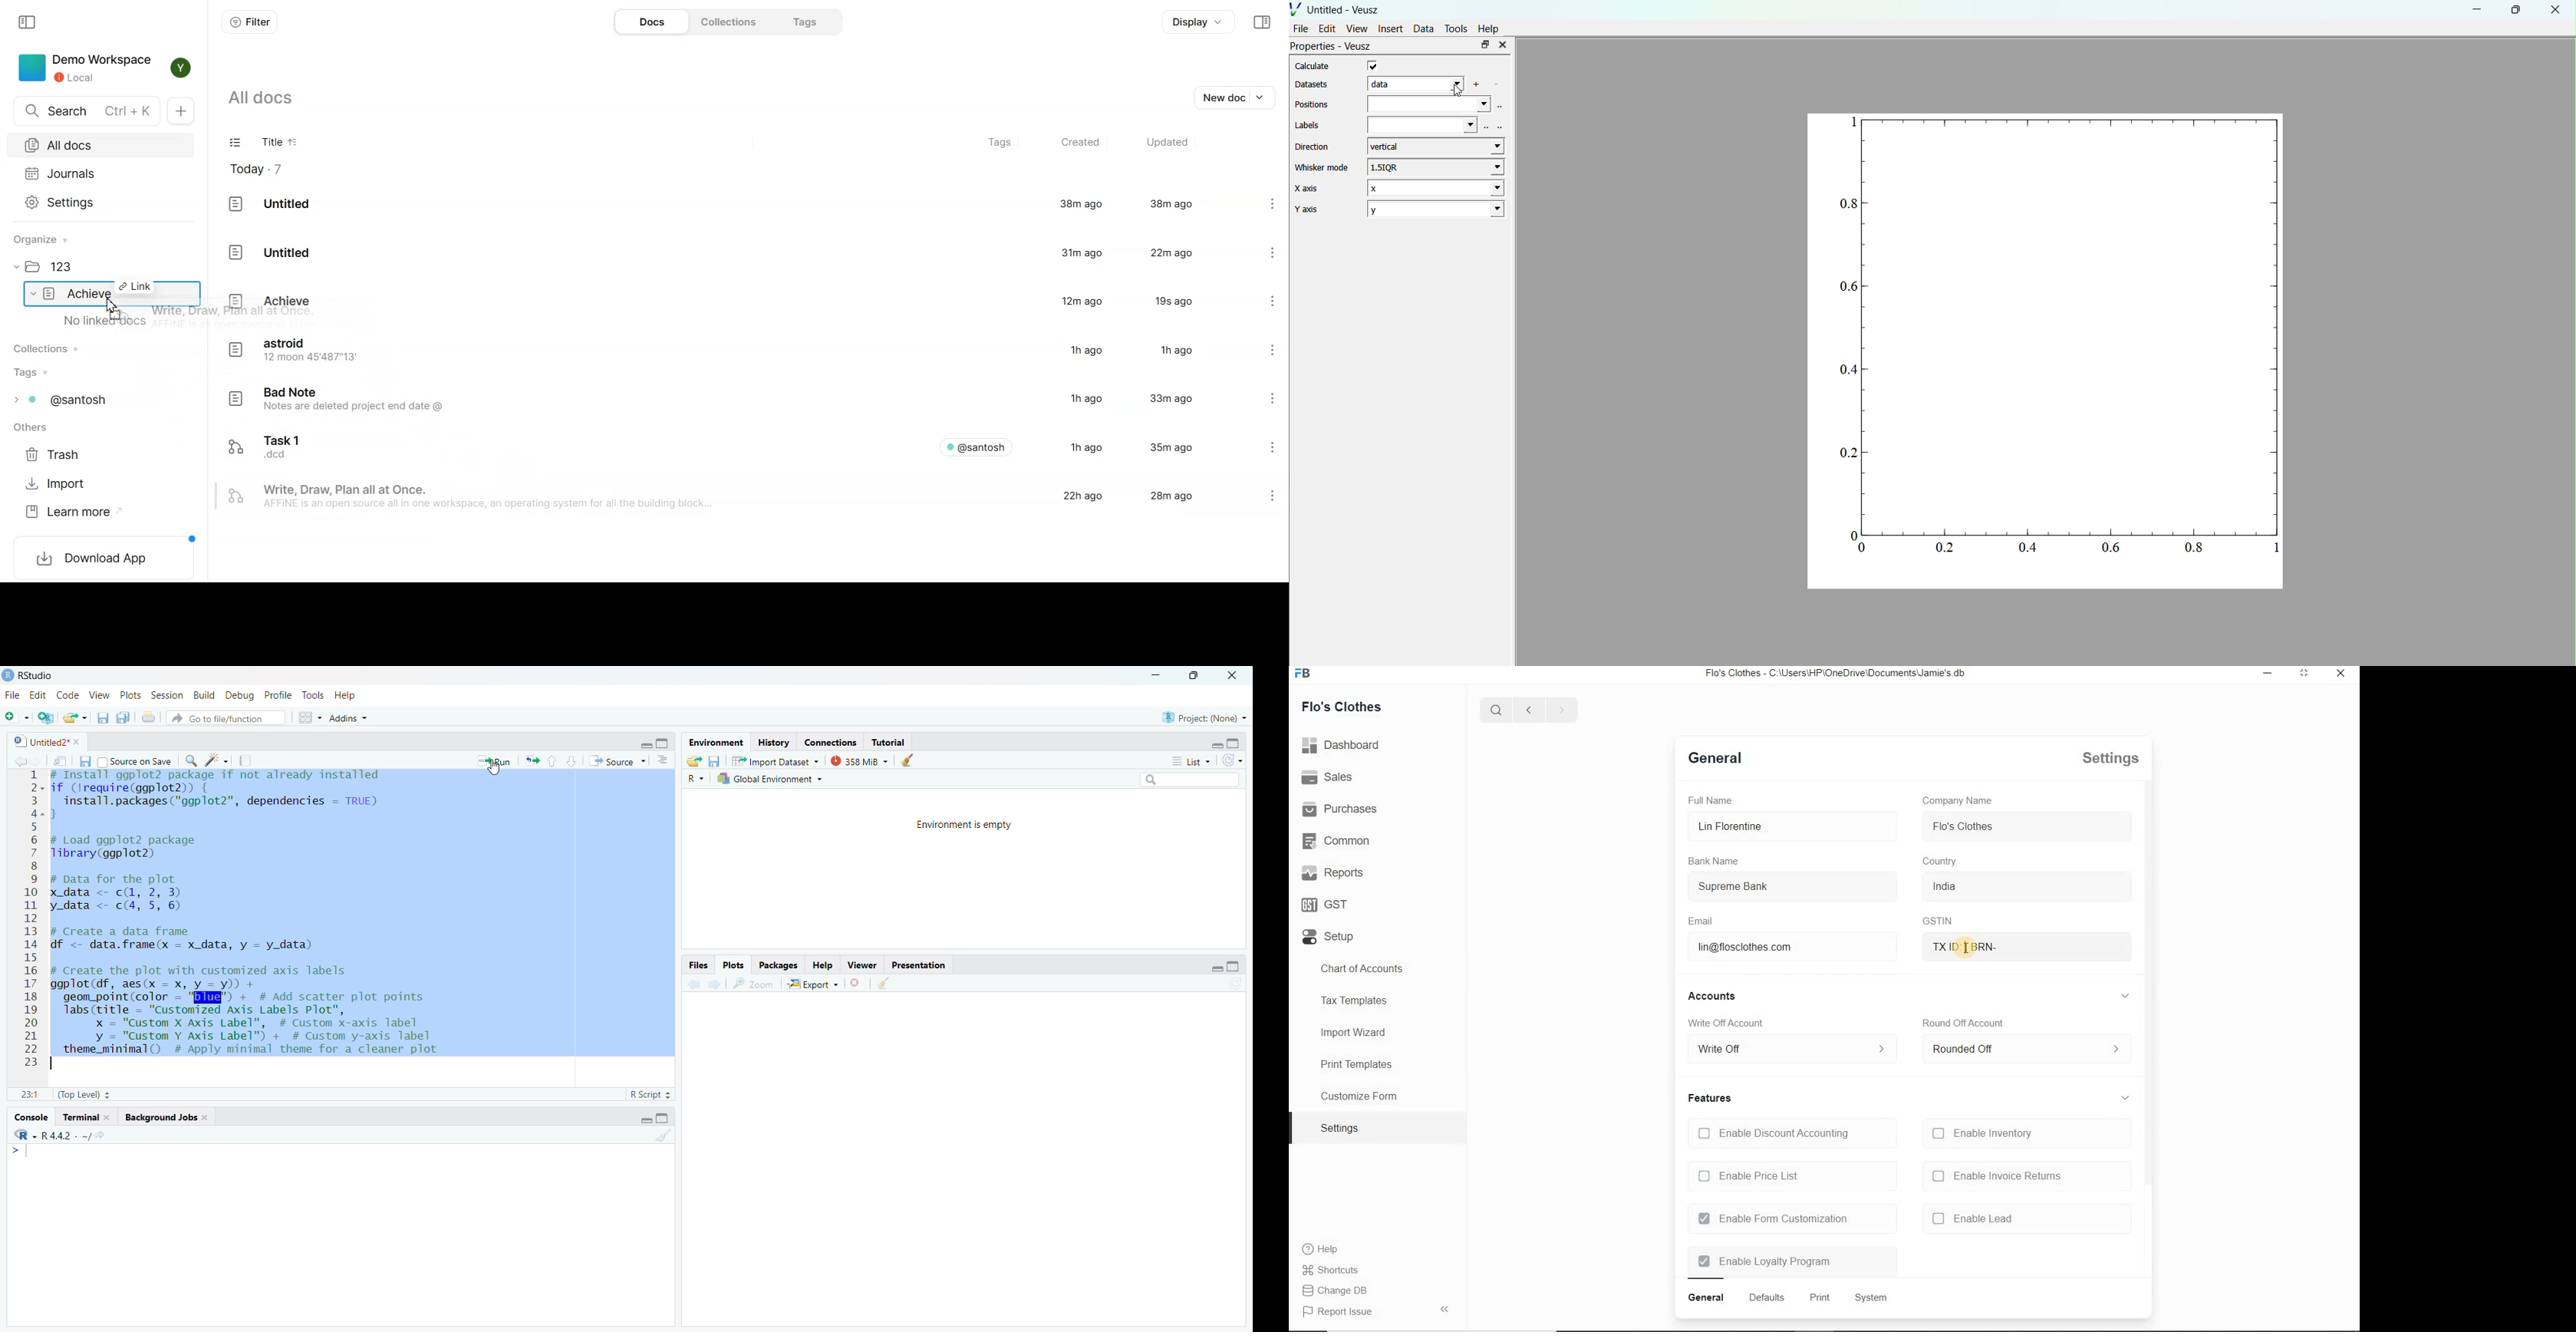 The height and width of the screenshot is (1344, 2576). Describe the element at coordinates (1973, 1218) in the screenshot. I see `enable lead` at that location.